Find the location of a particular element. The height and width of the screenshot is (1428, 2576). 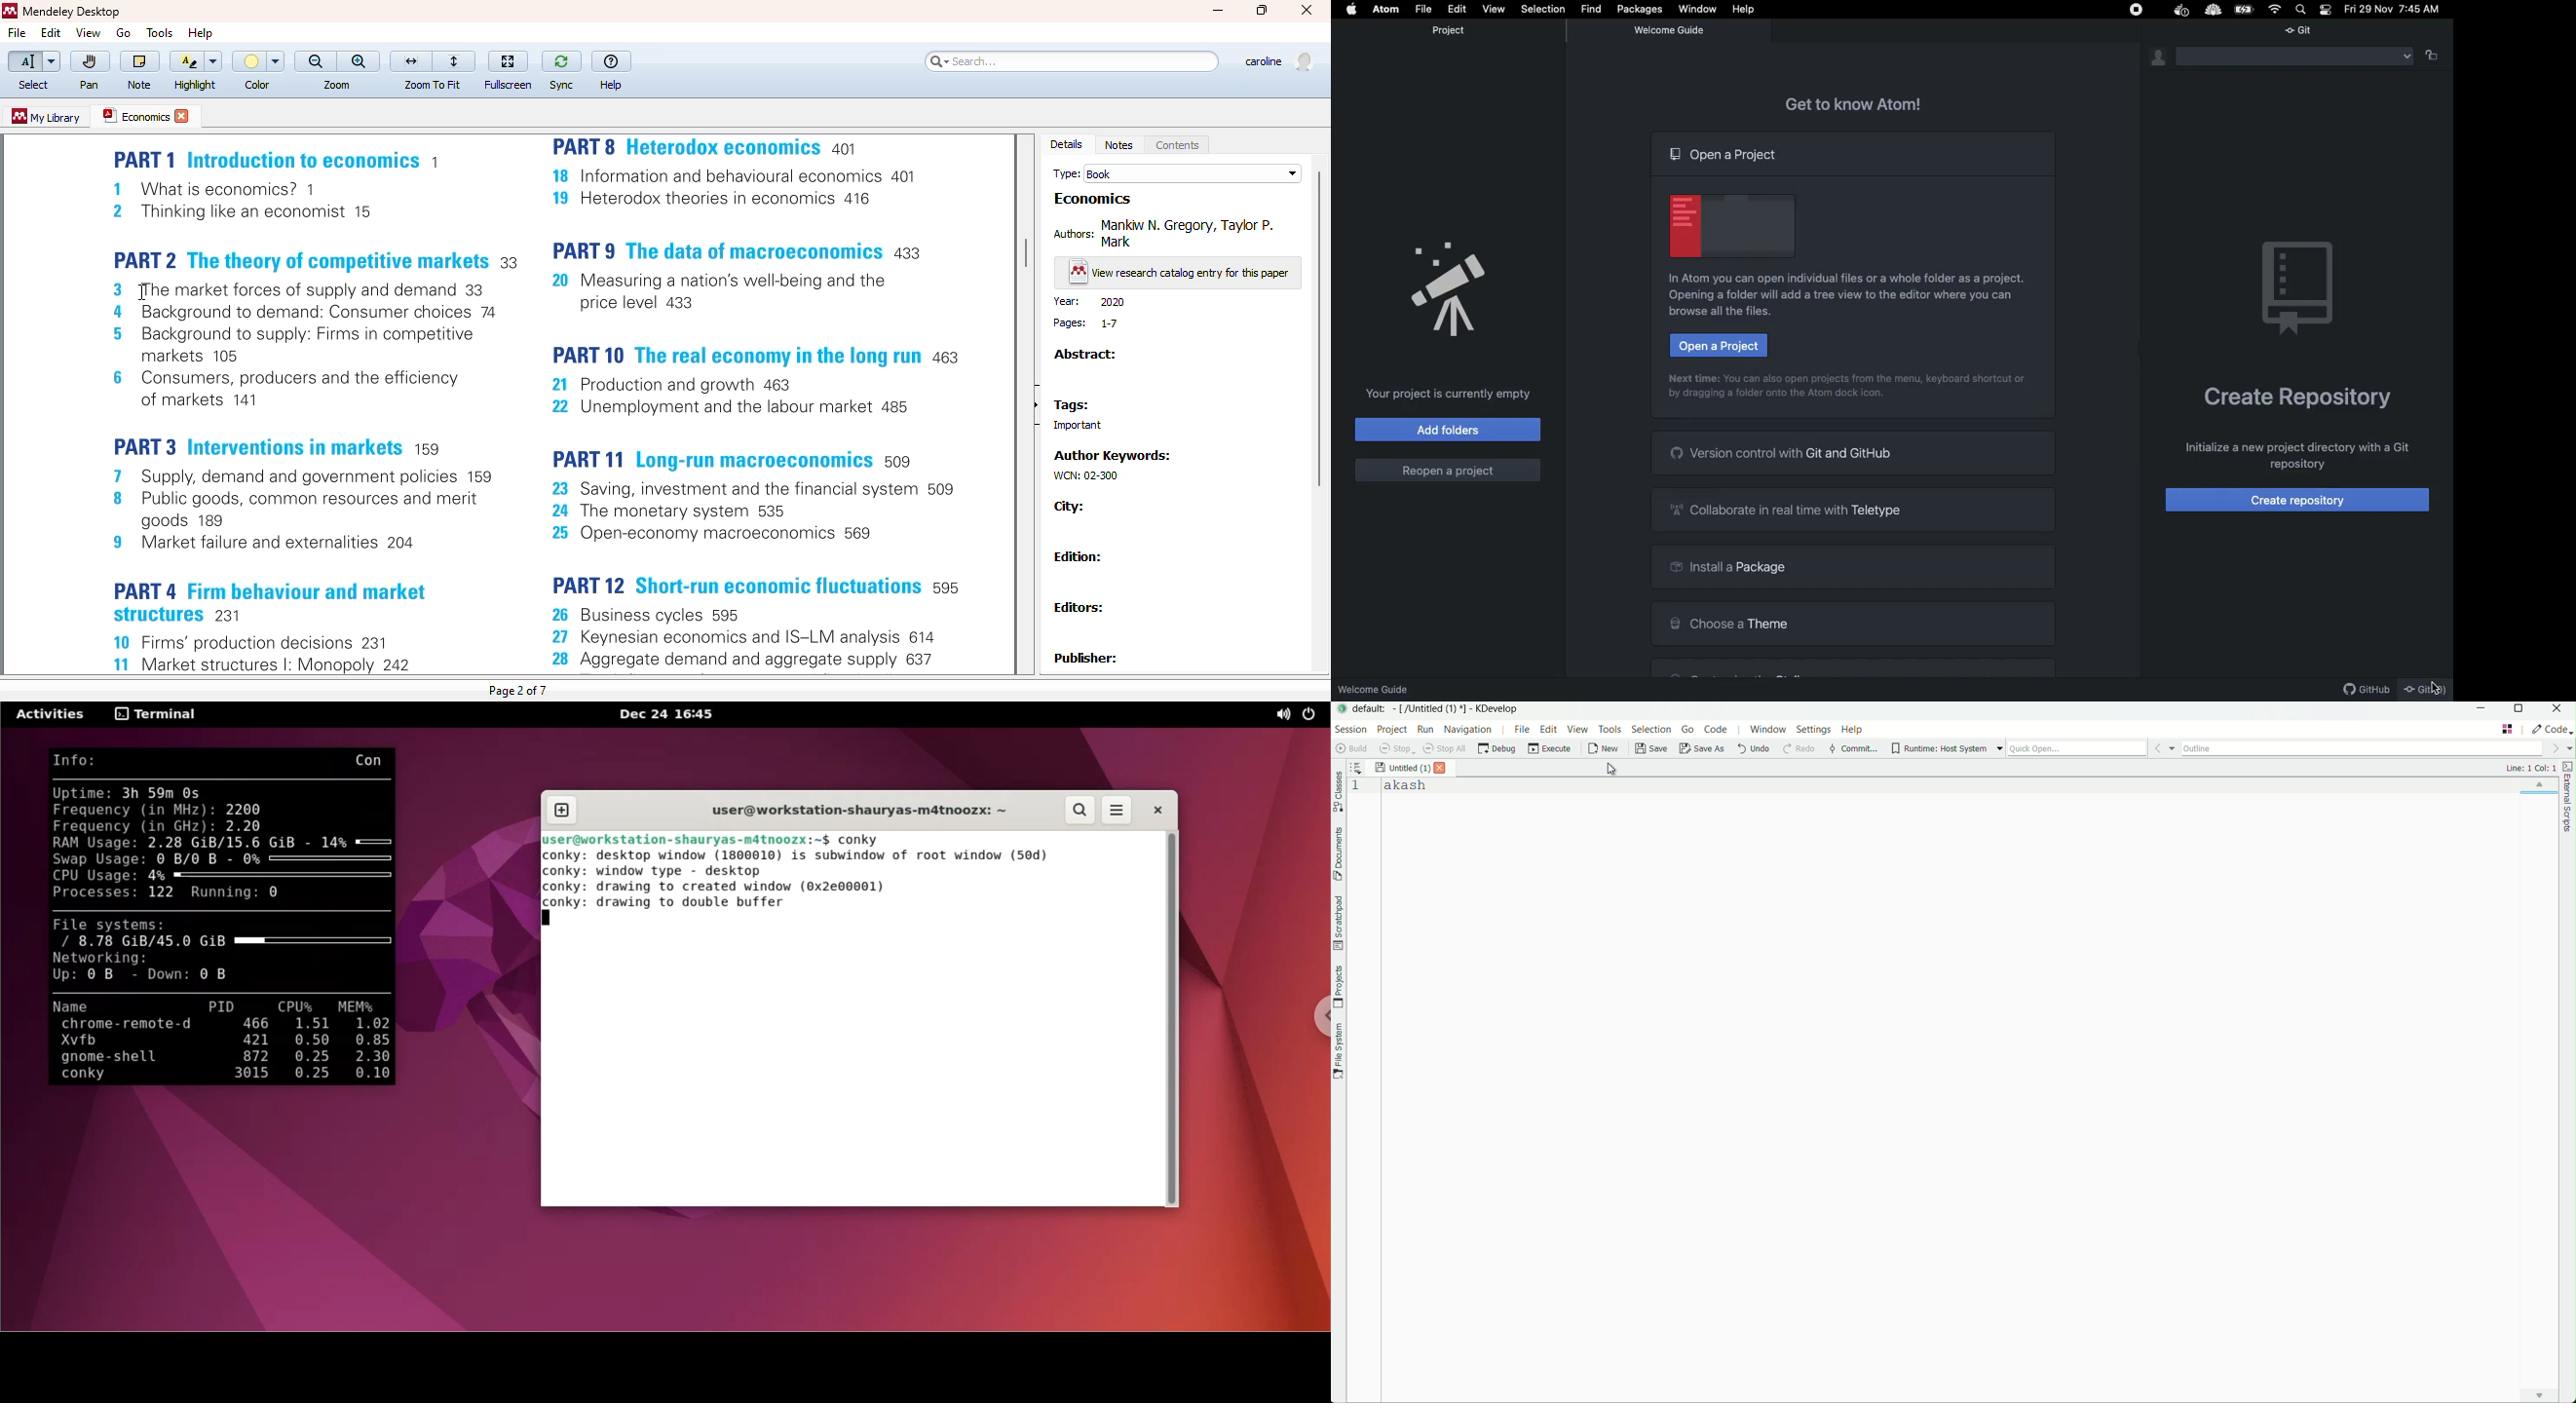

execute actions to change the area is located at coordinates (2551, 729).